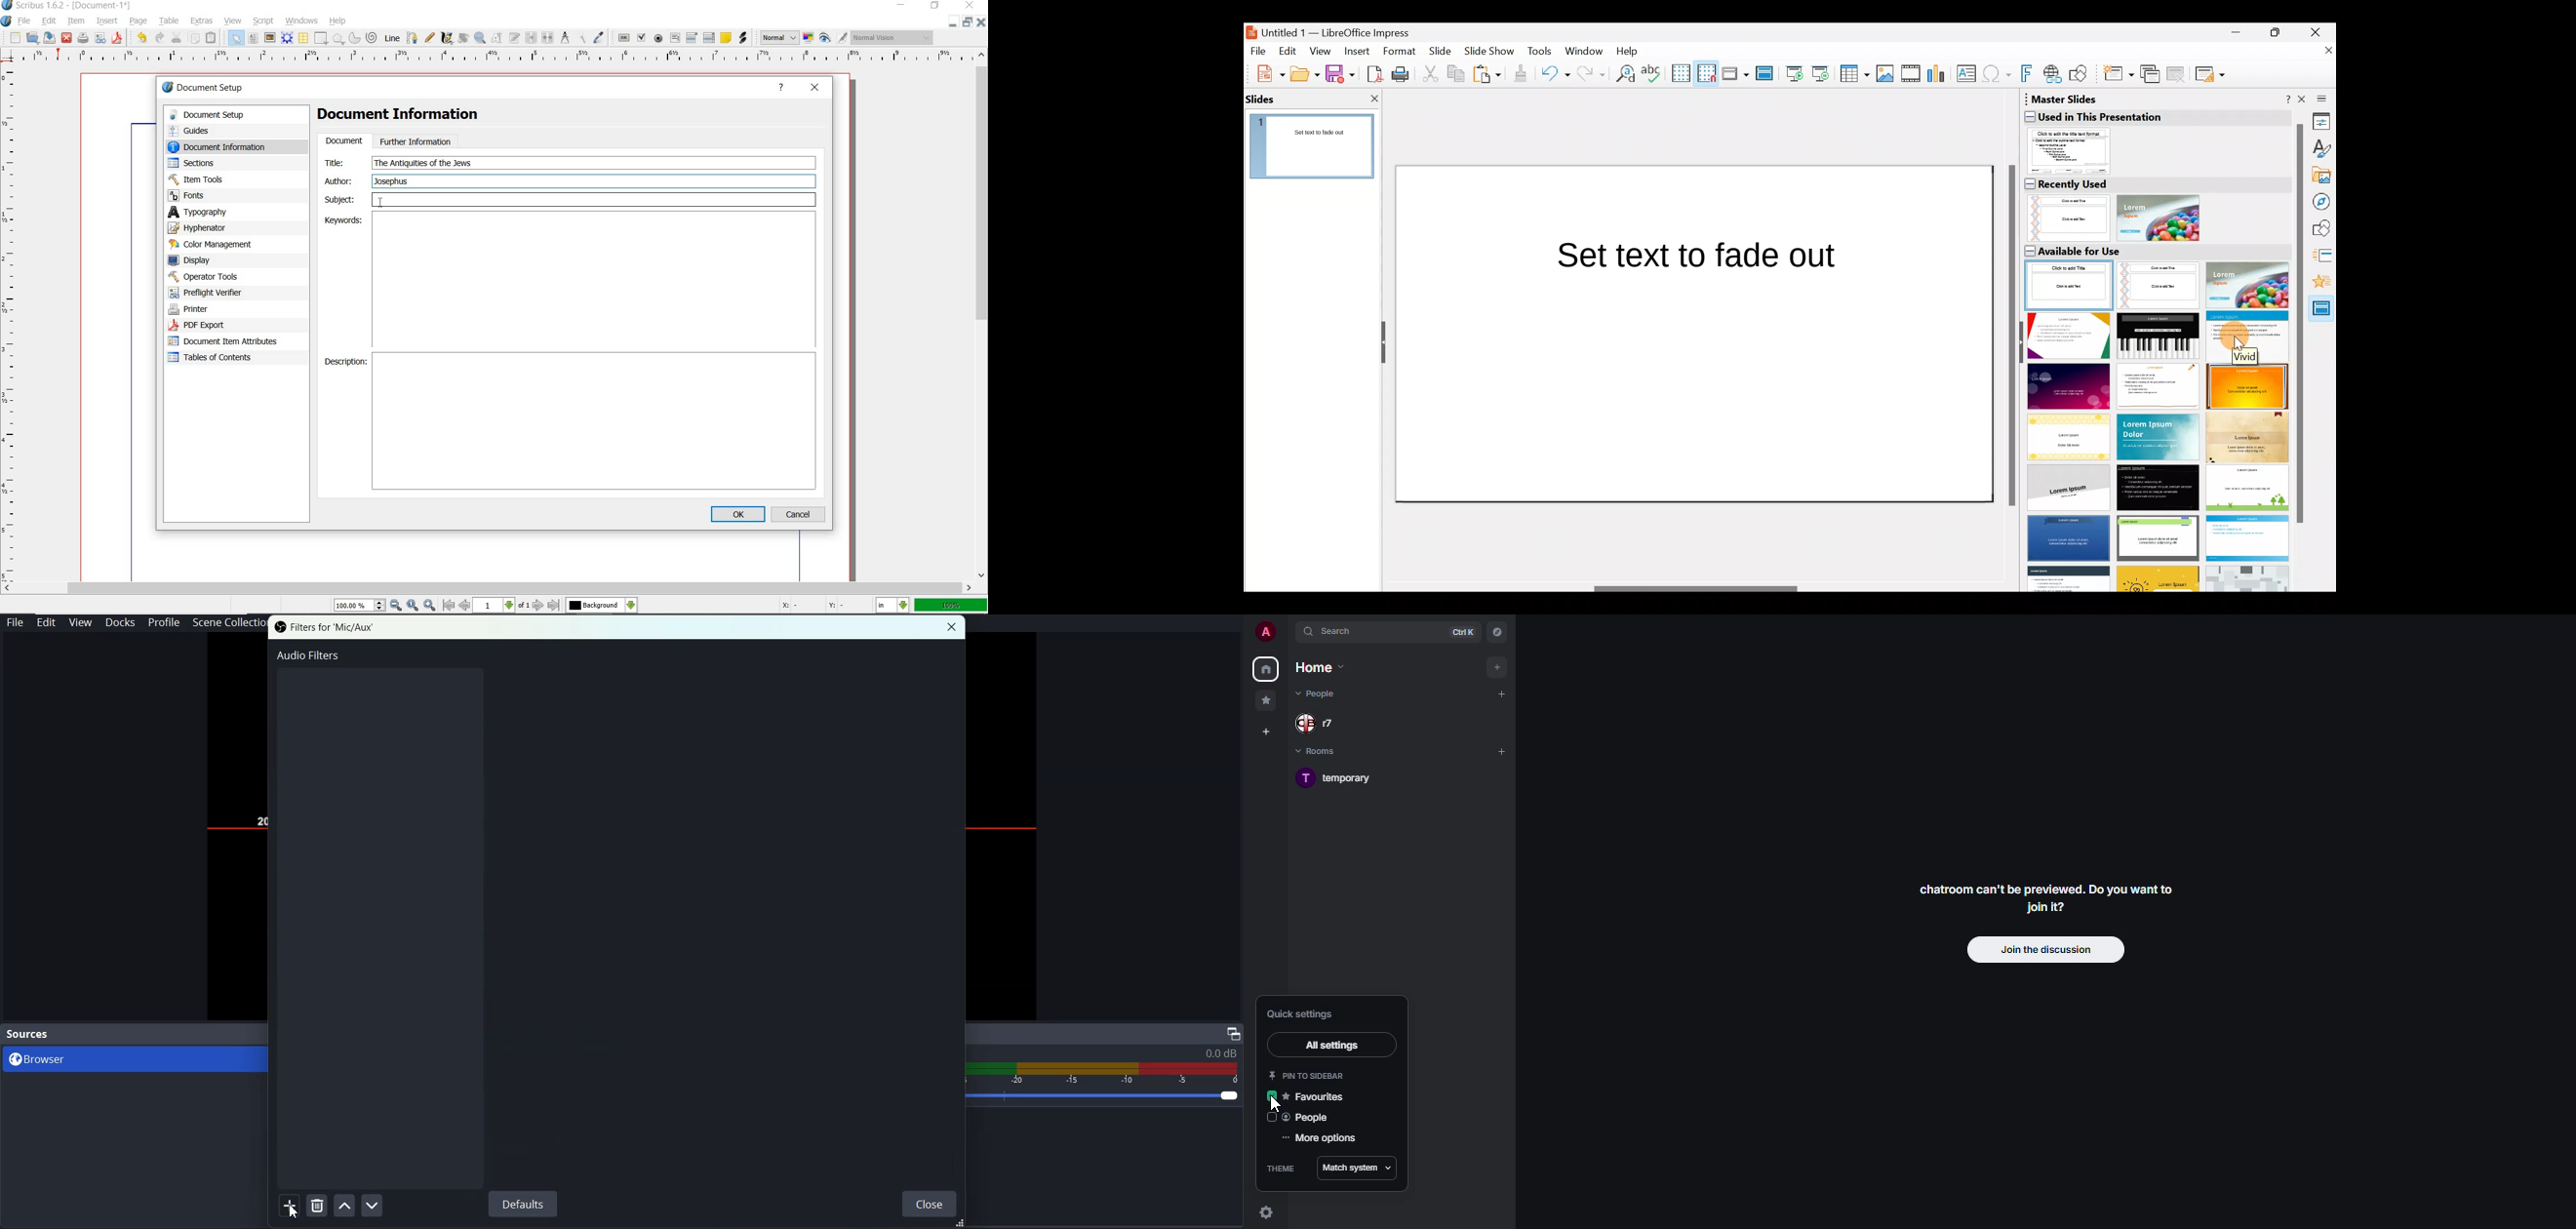 The image size is (2576, 1232). Describe the element at coordinates (80, 623) in the screenshot. I see `View` at that location.